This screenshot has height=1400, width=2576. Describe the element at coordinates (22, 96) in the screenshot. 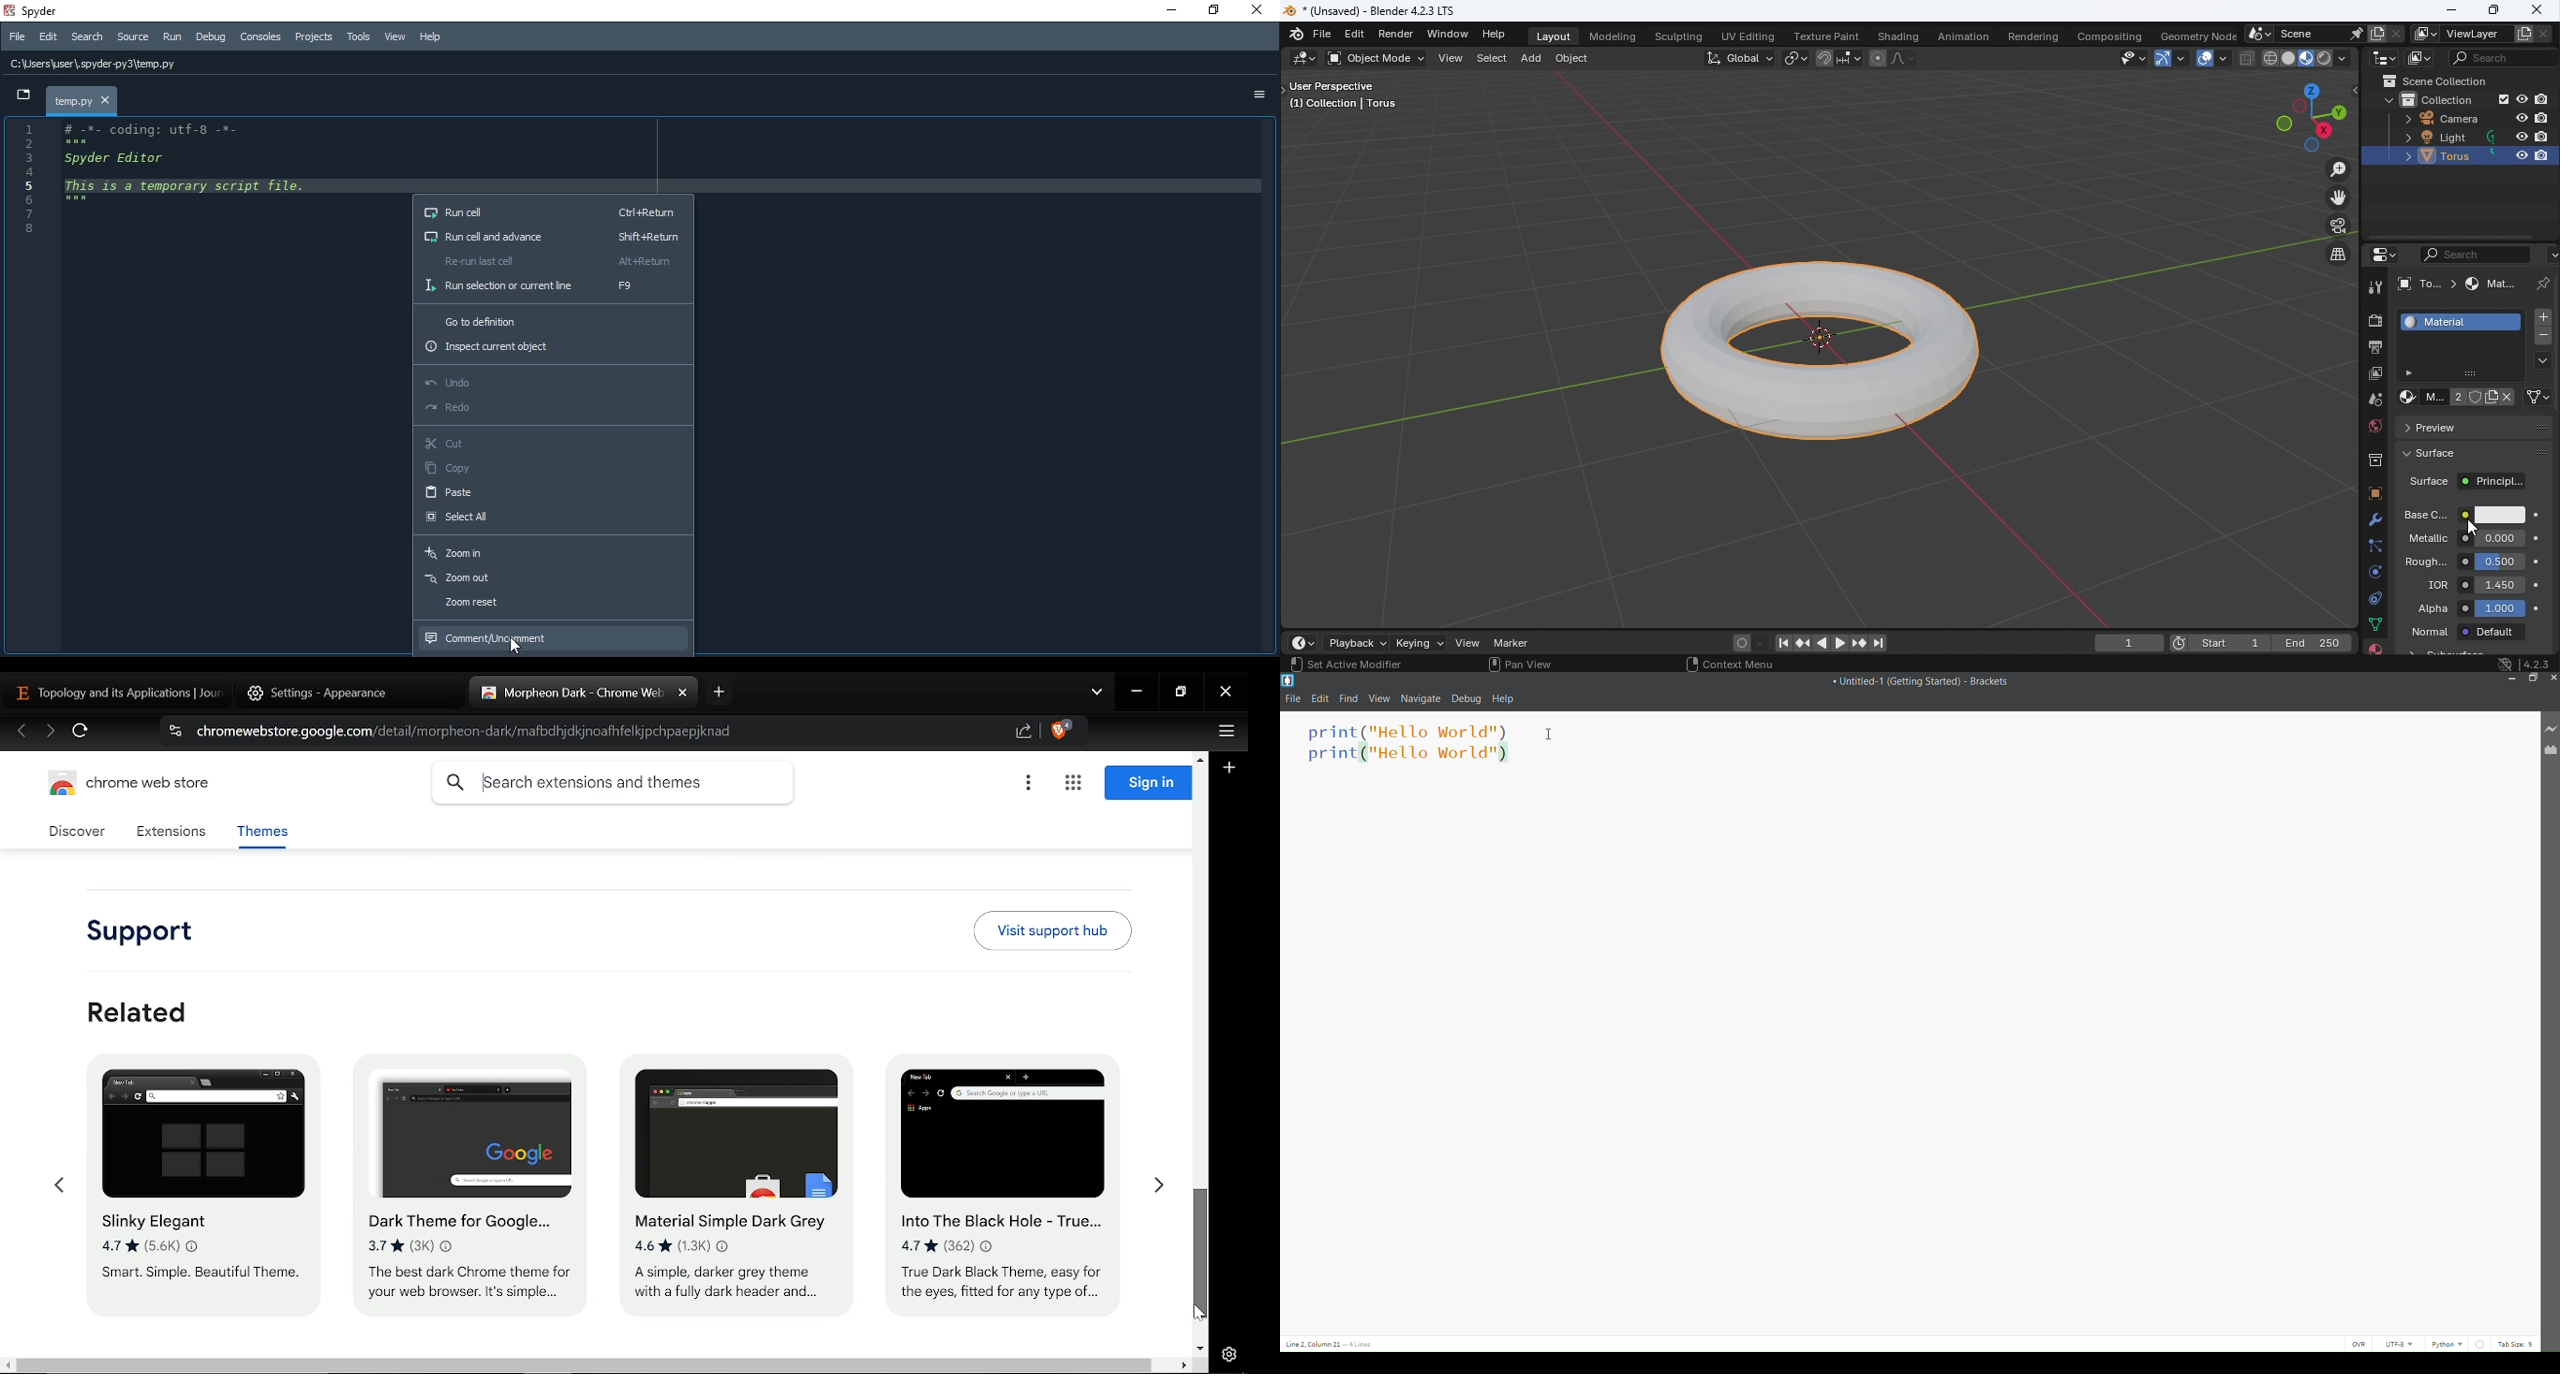

I see `dropdown` at that location.